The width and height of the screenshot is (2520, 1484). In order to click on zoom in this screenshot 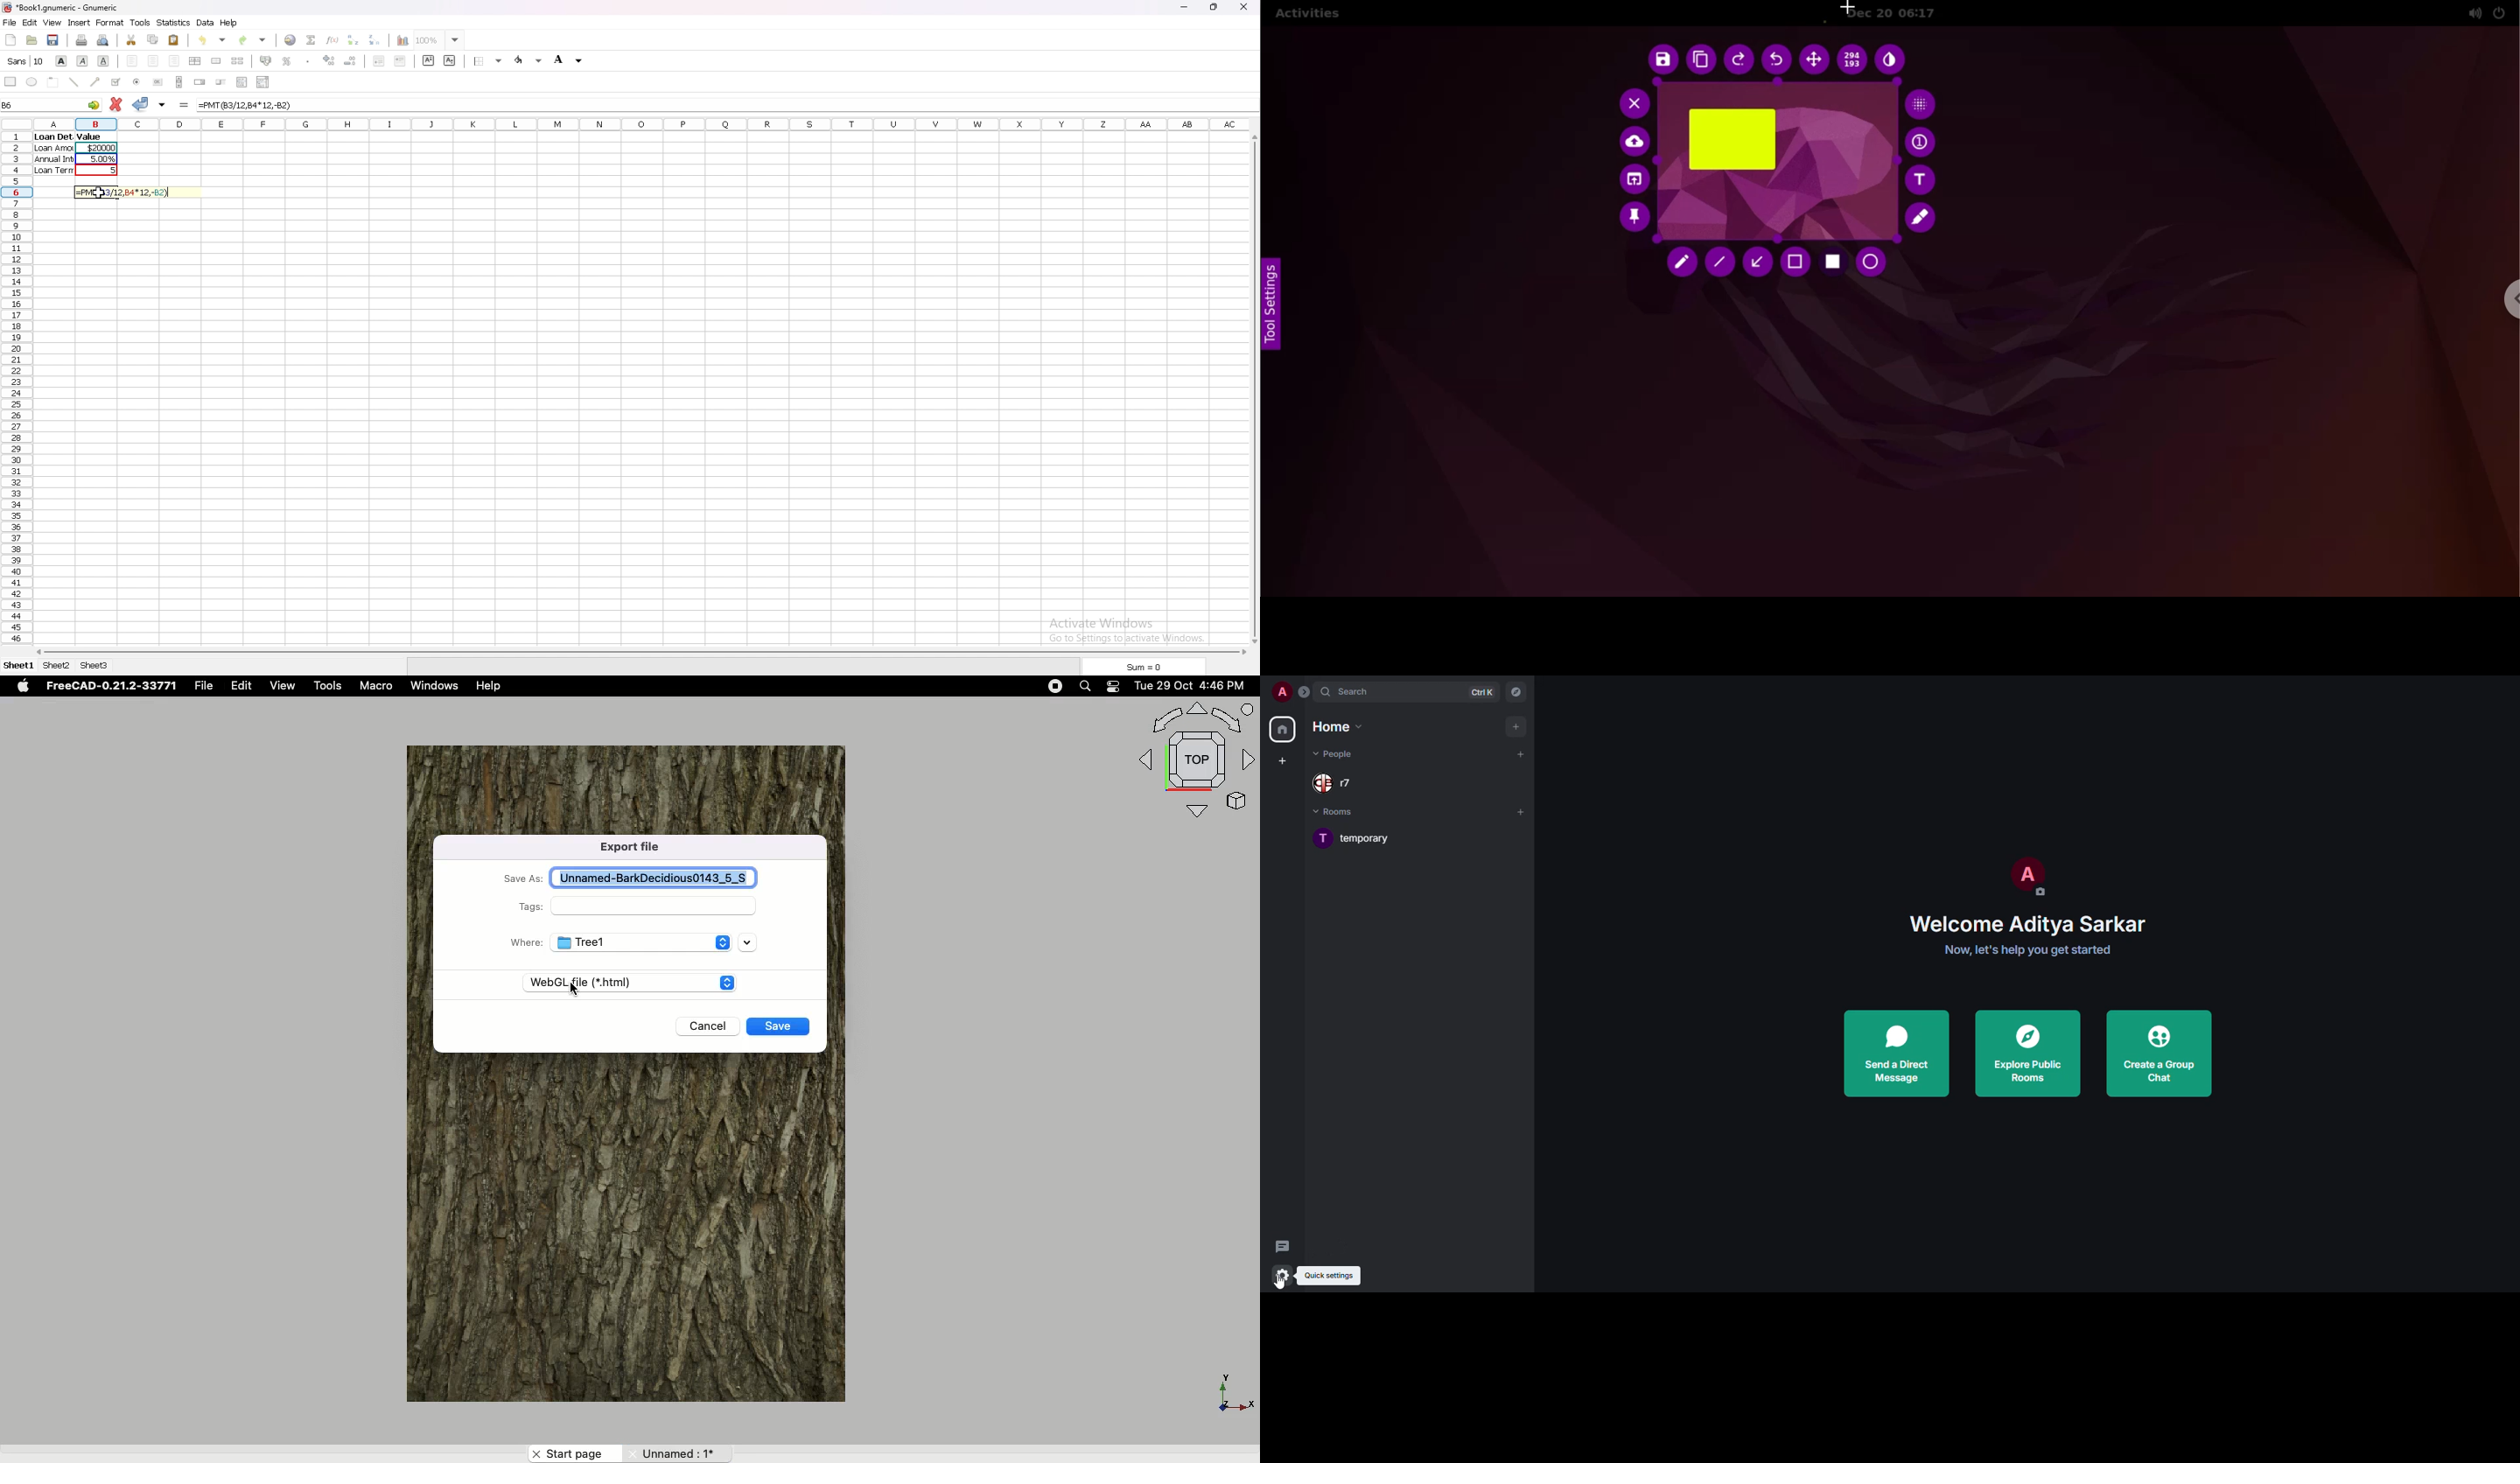, I will do `click(441, 39)`.